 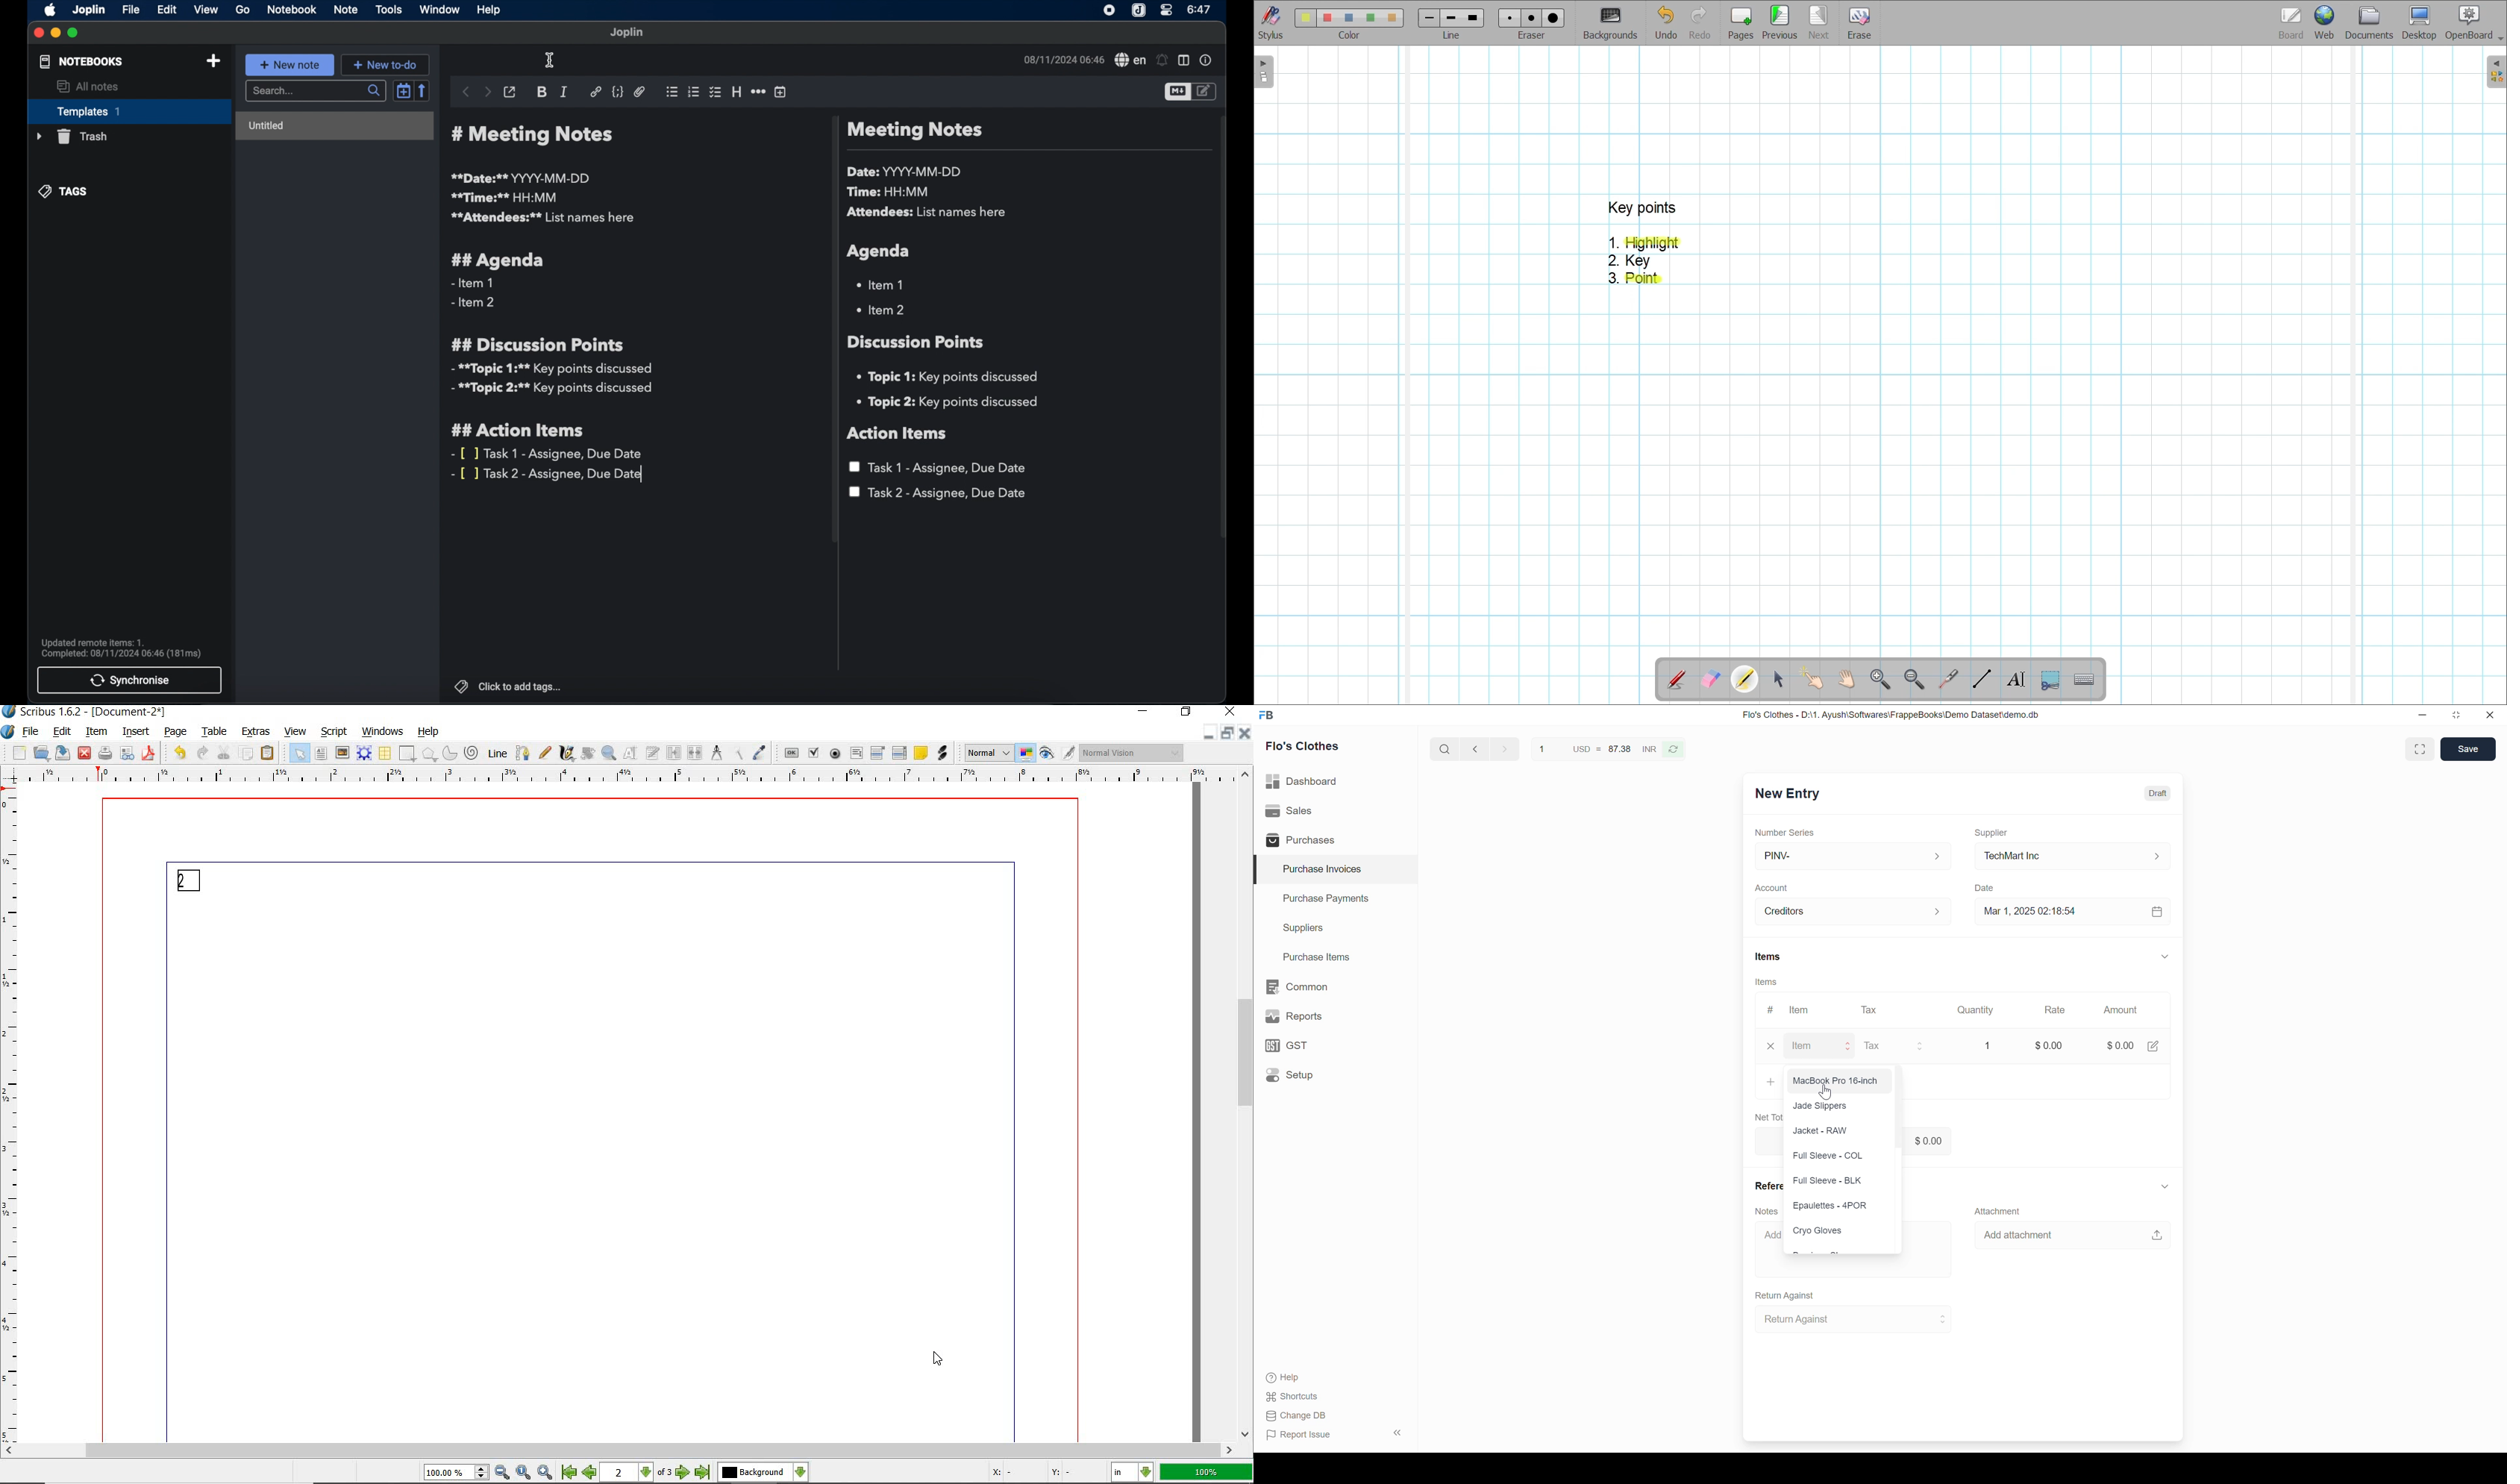 I want to click on unlink text frames, so click(x=695, y=753).